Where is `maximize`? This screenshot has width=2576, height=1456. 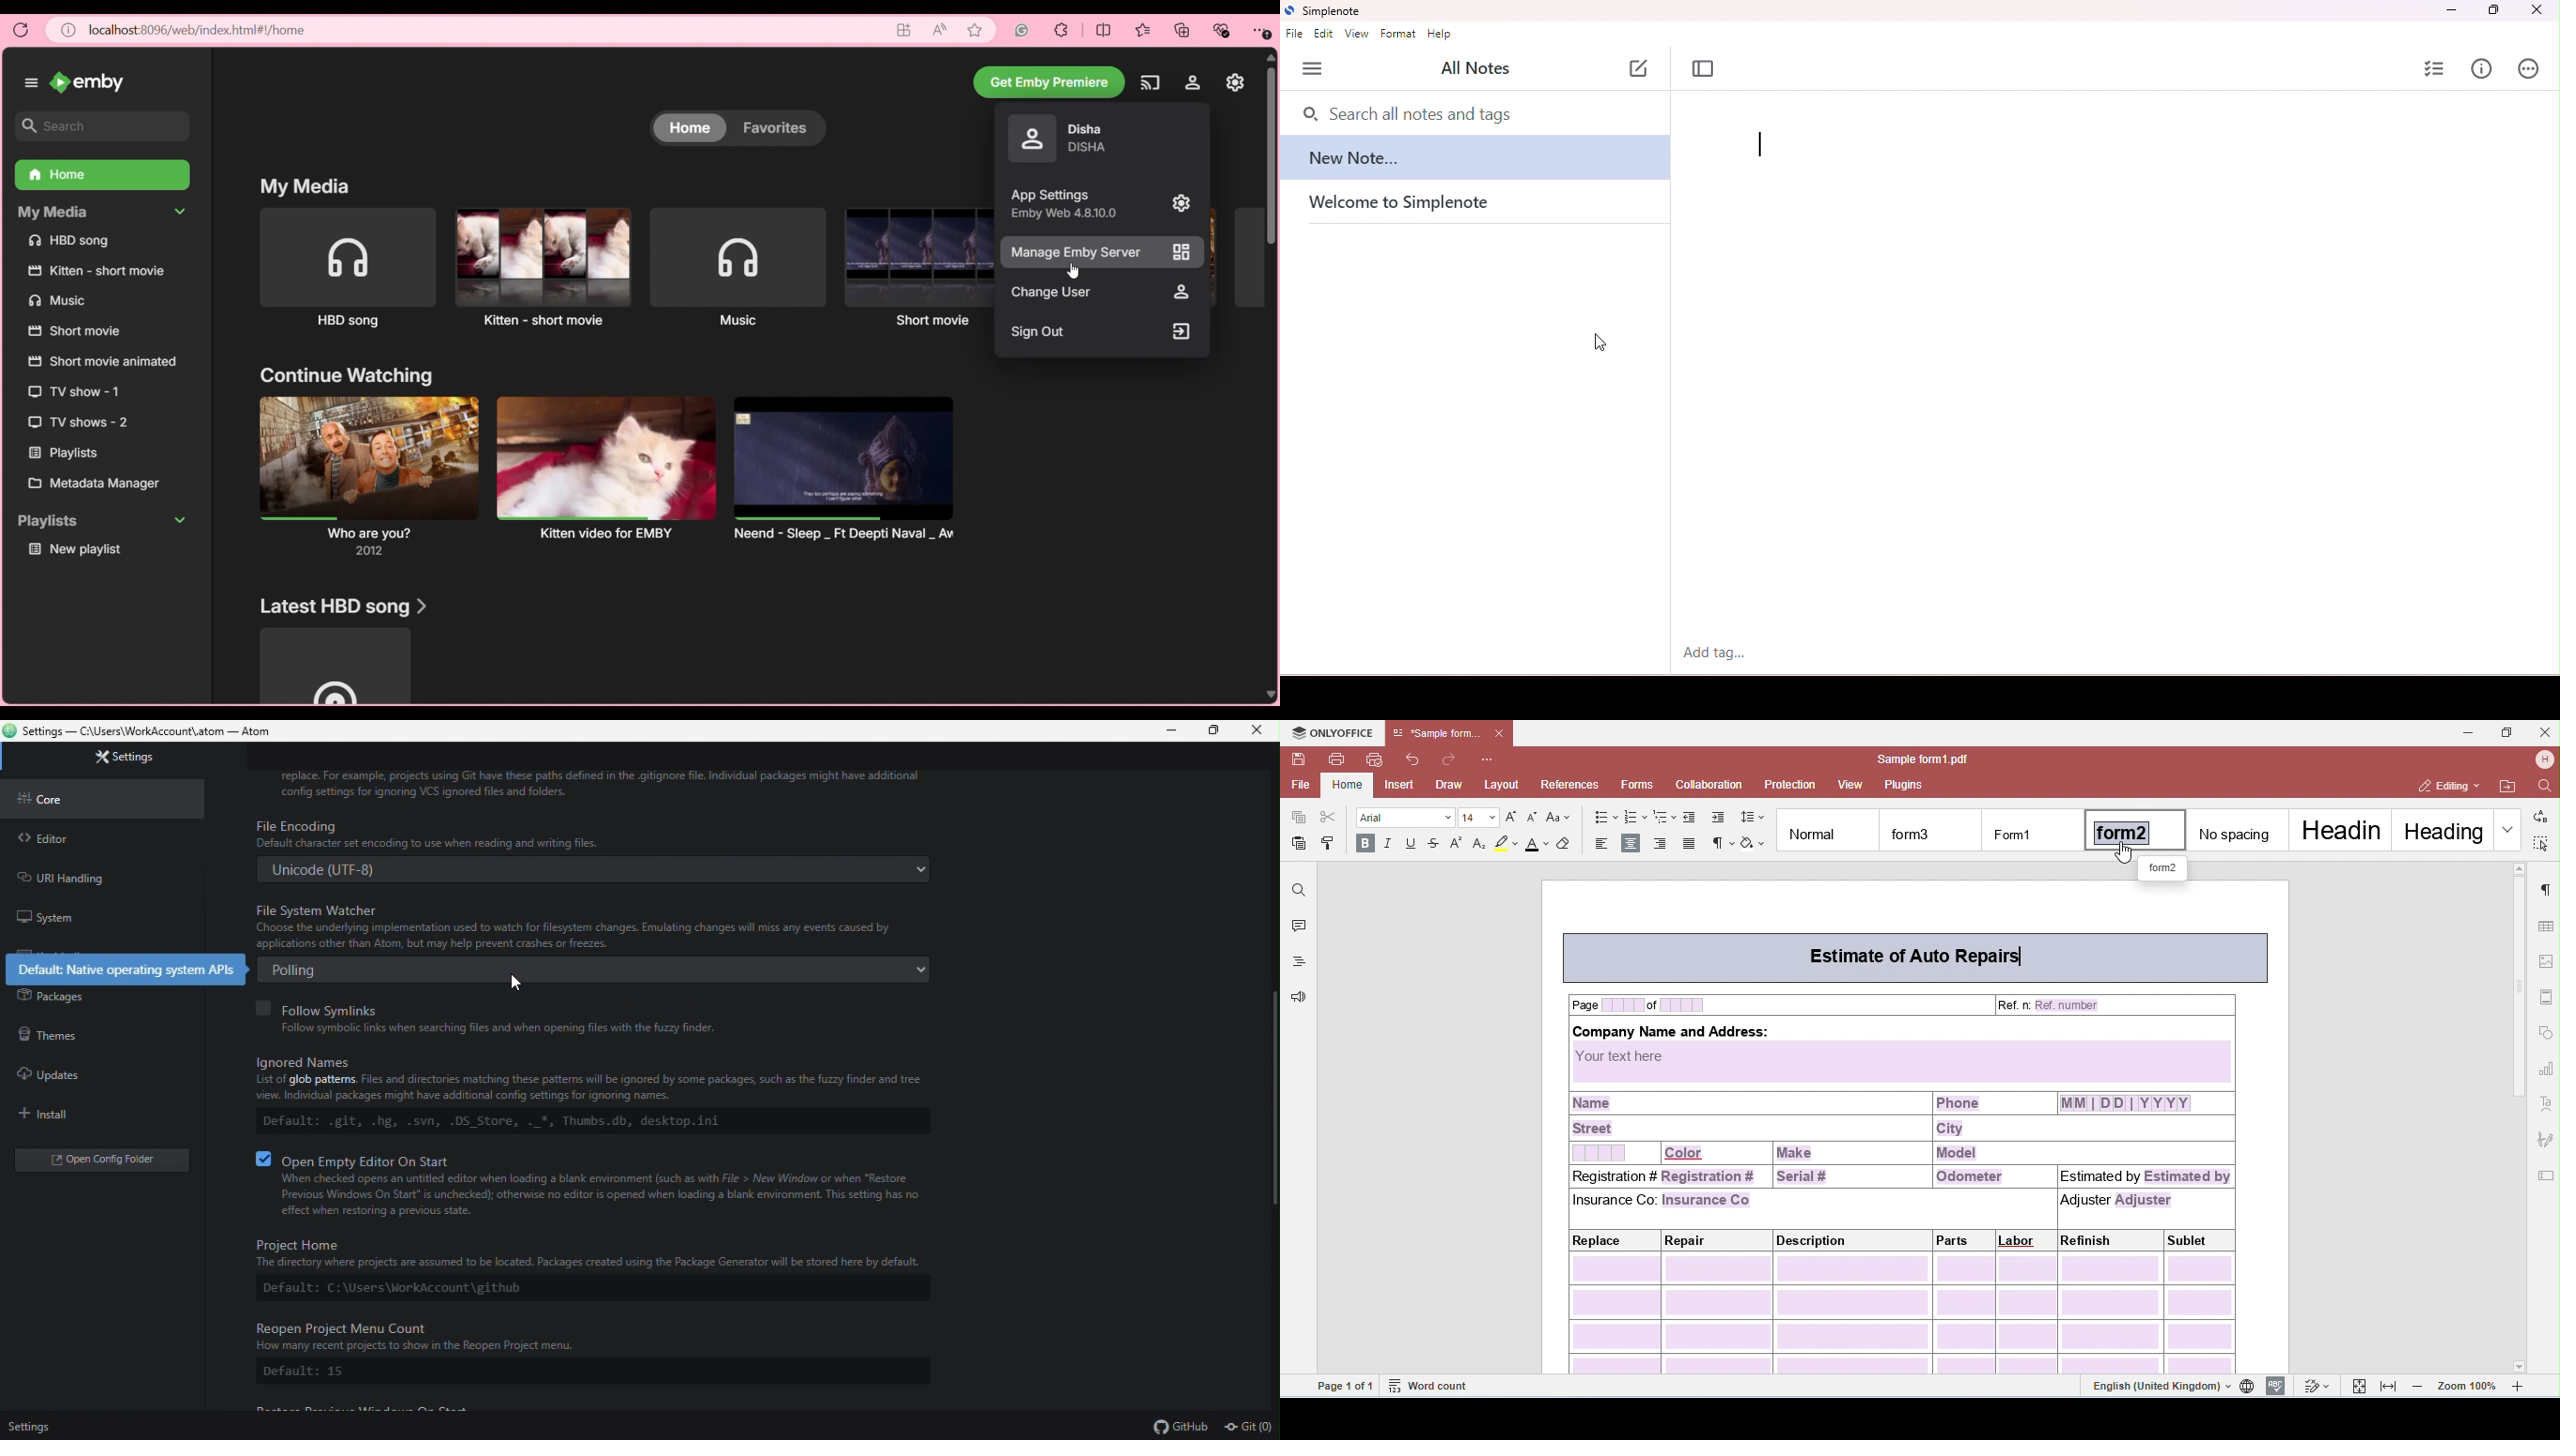 maximize is located at coordinates (2494, 10).